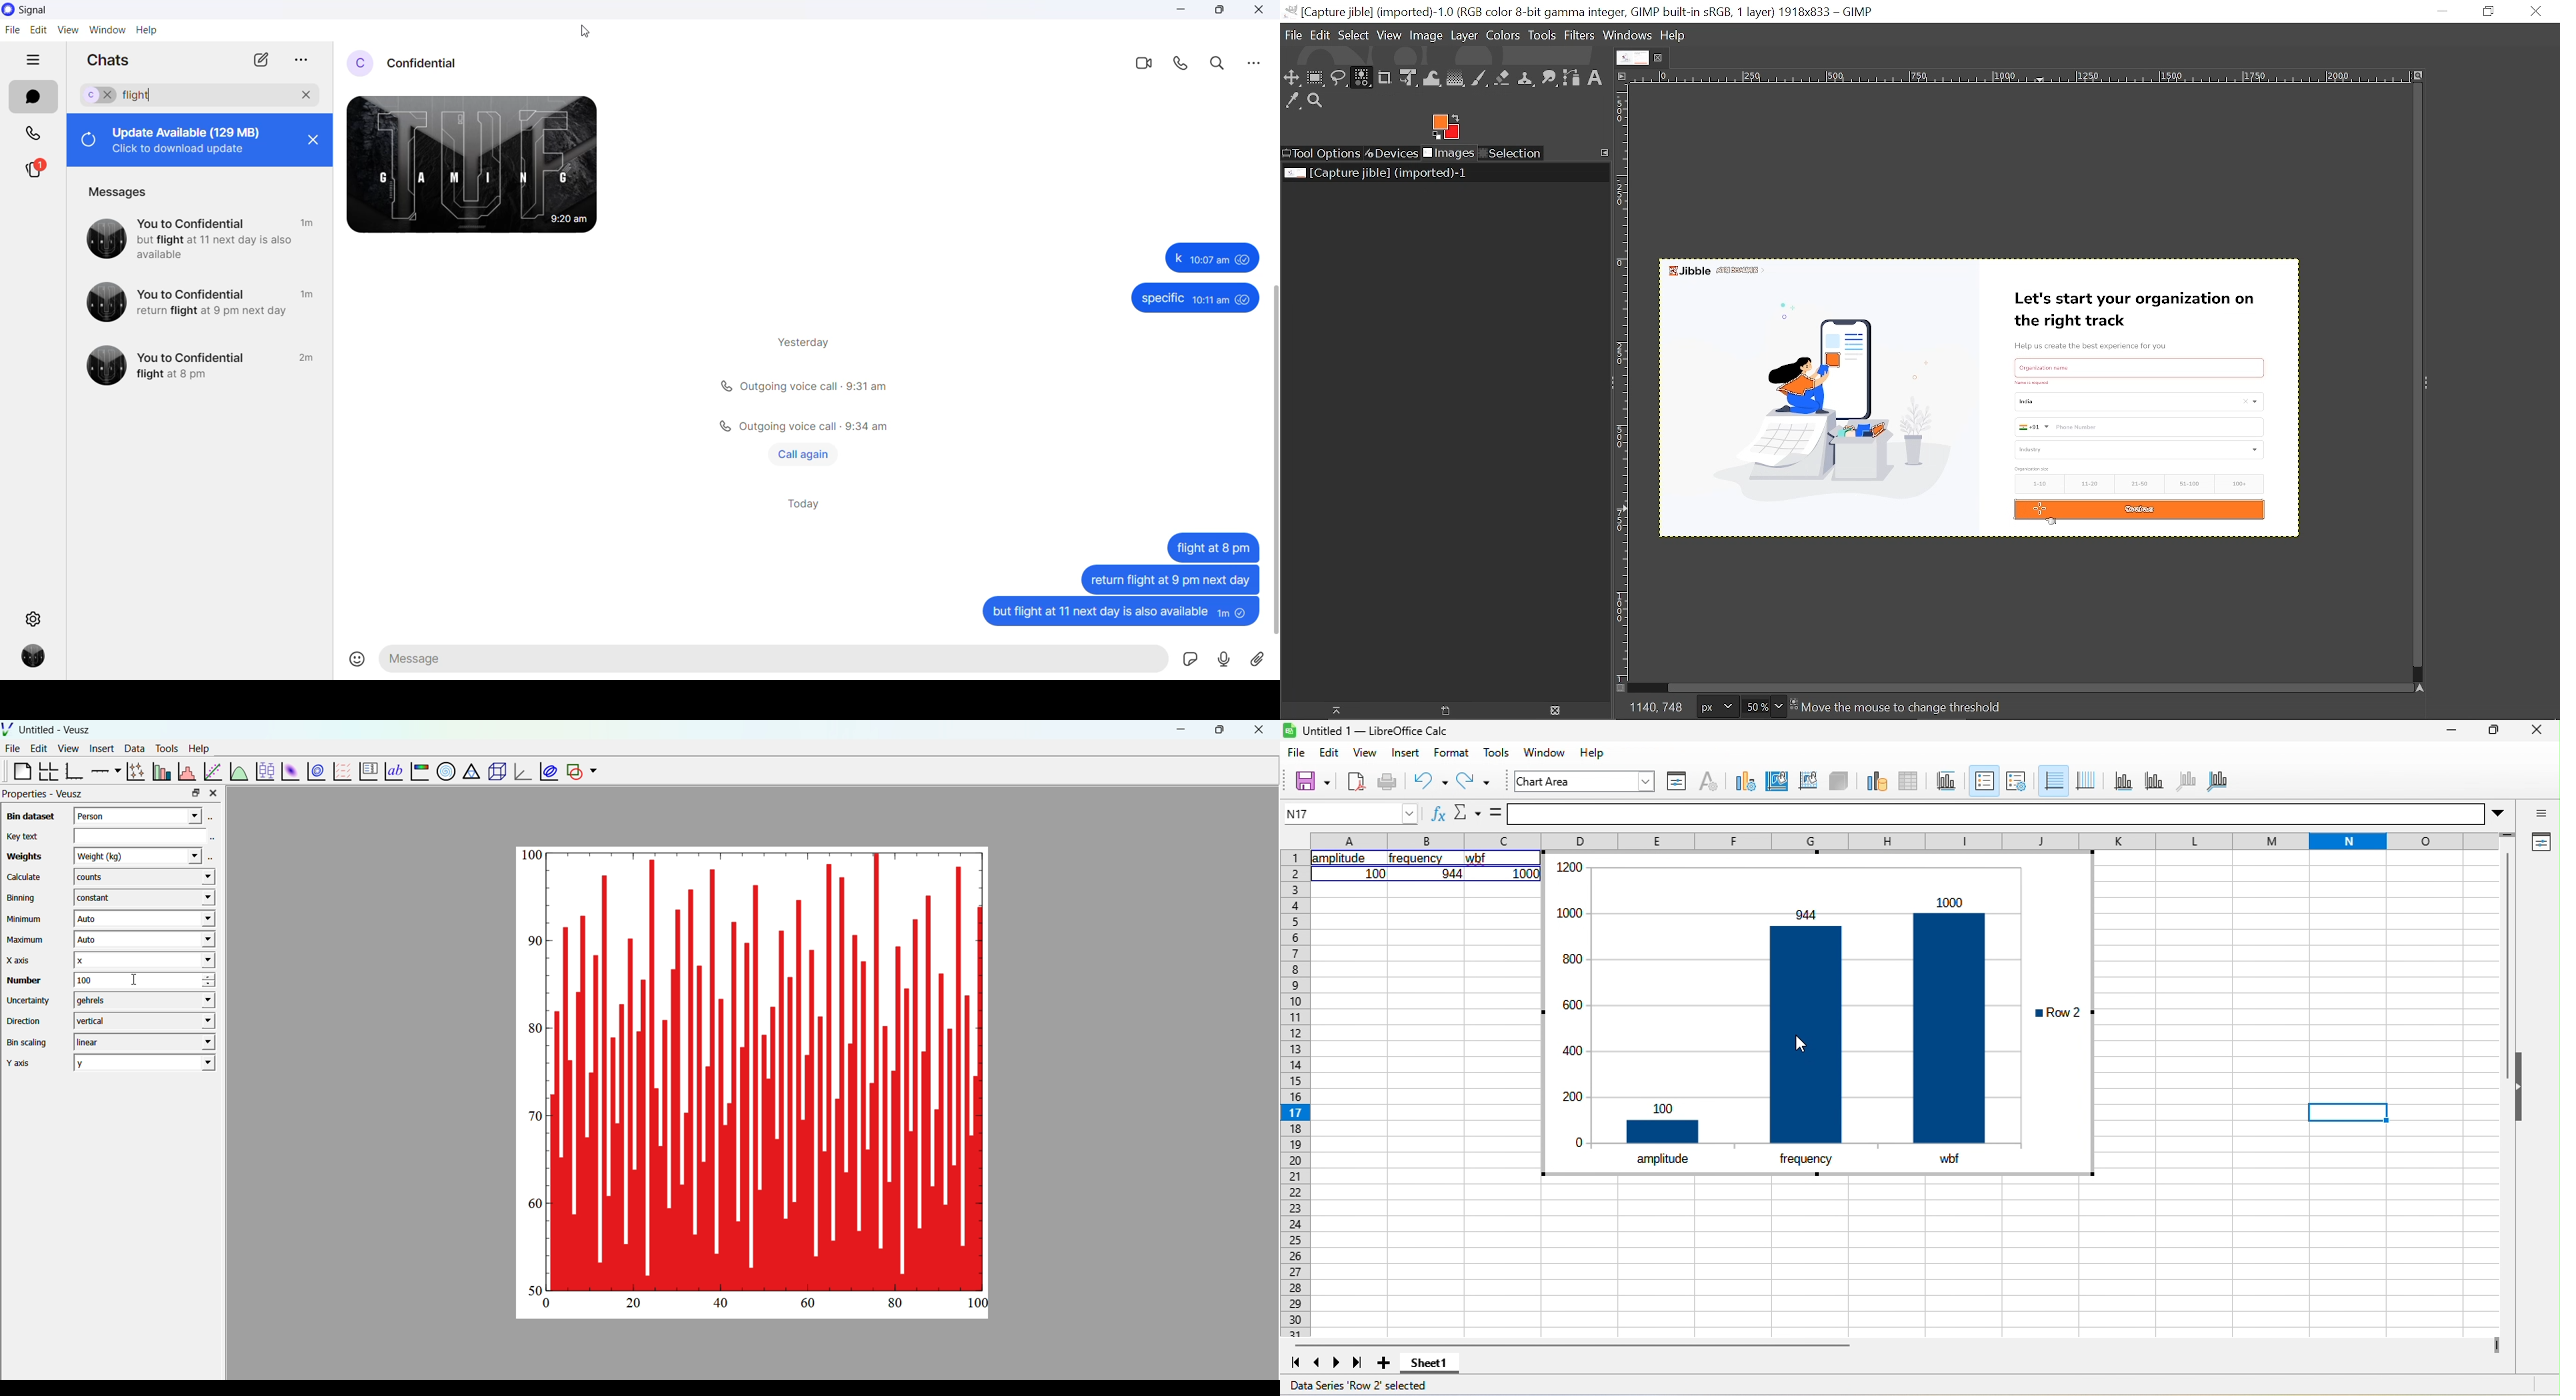 The image size is (2576, 1400). I want to click on Raise image for this display, so click(1330, 711).